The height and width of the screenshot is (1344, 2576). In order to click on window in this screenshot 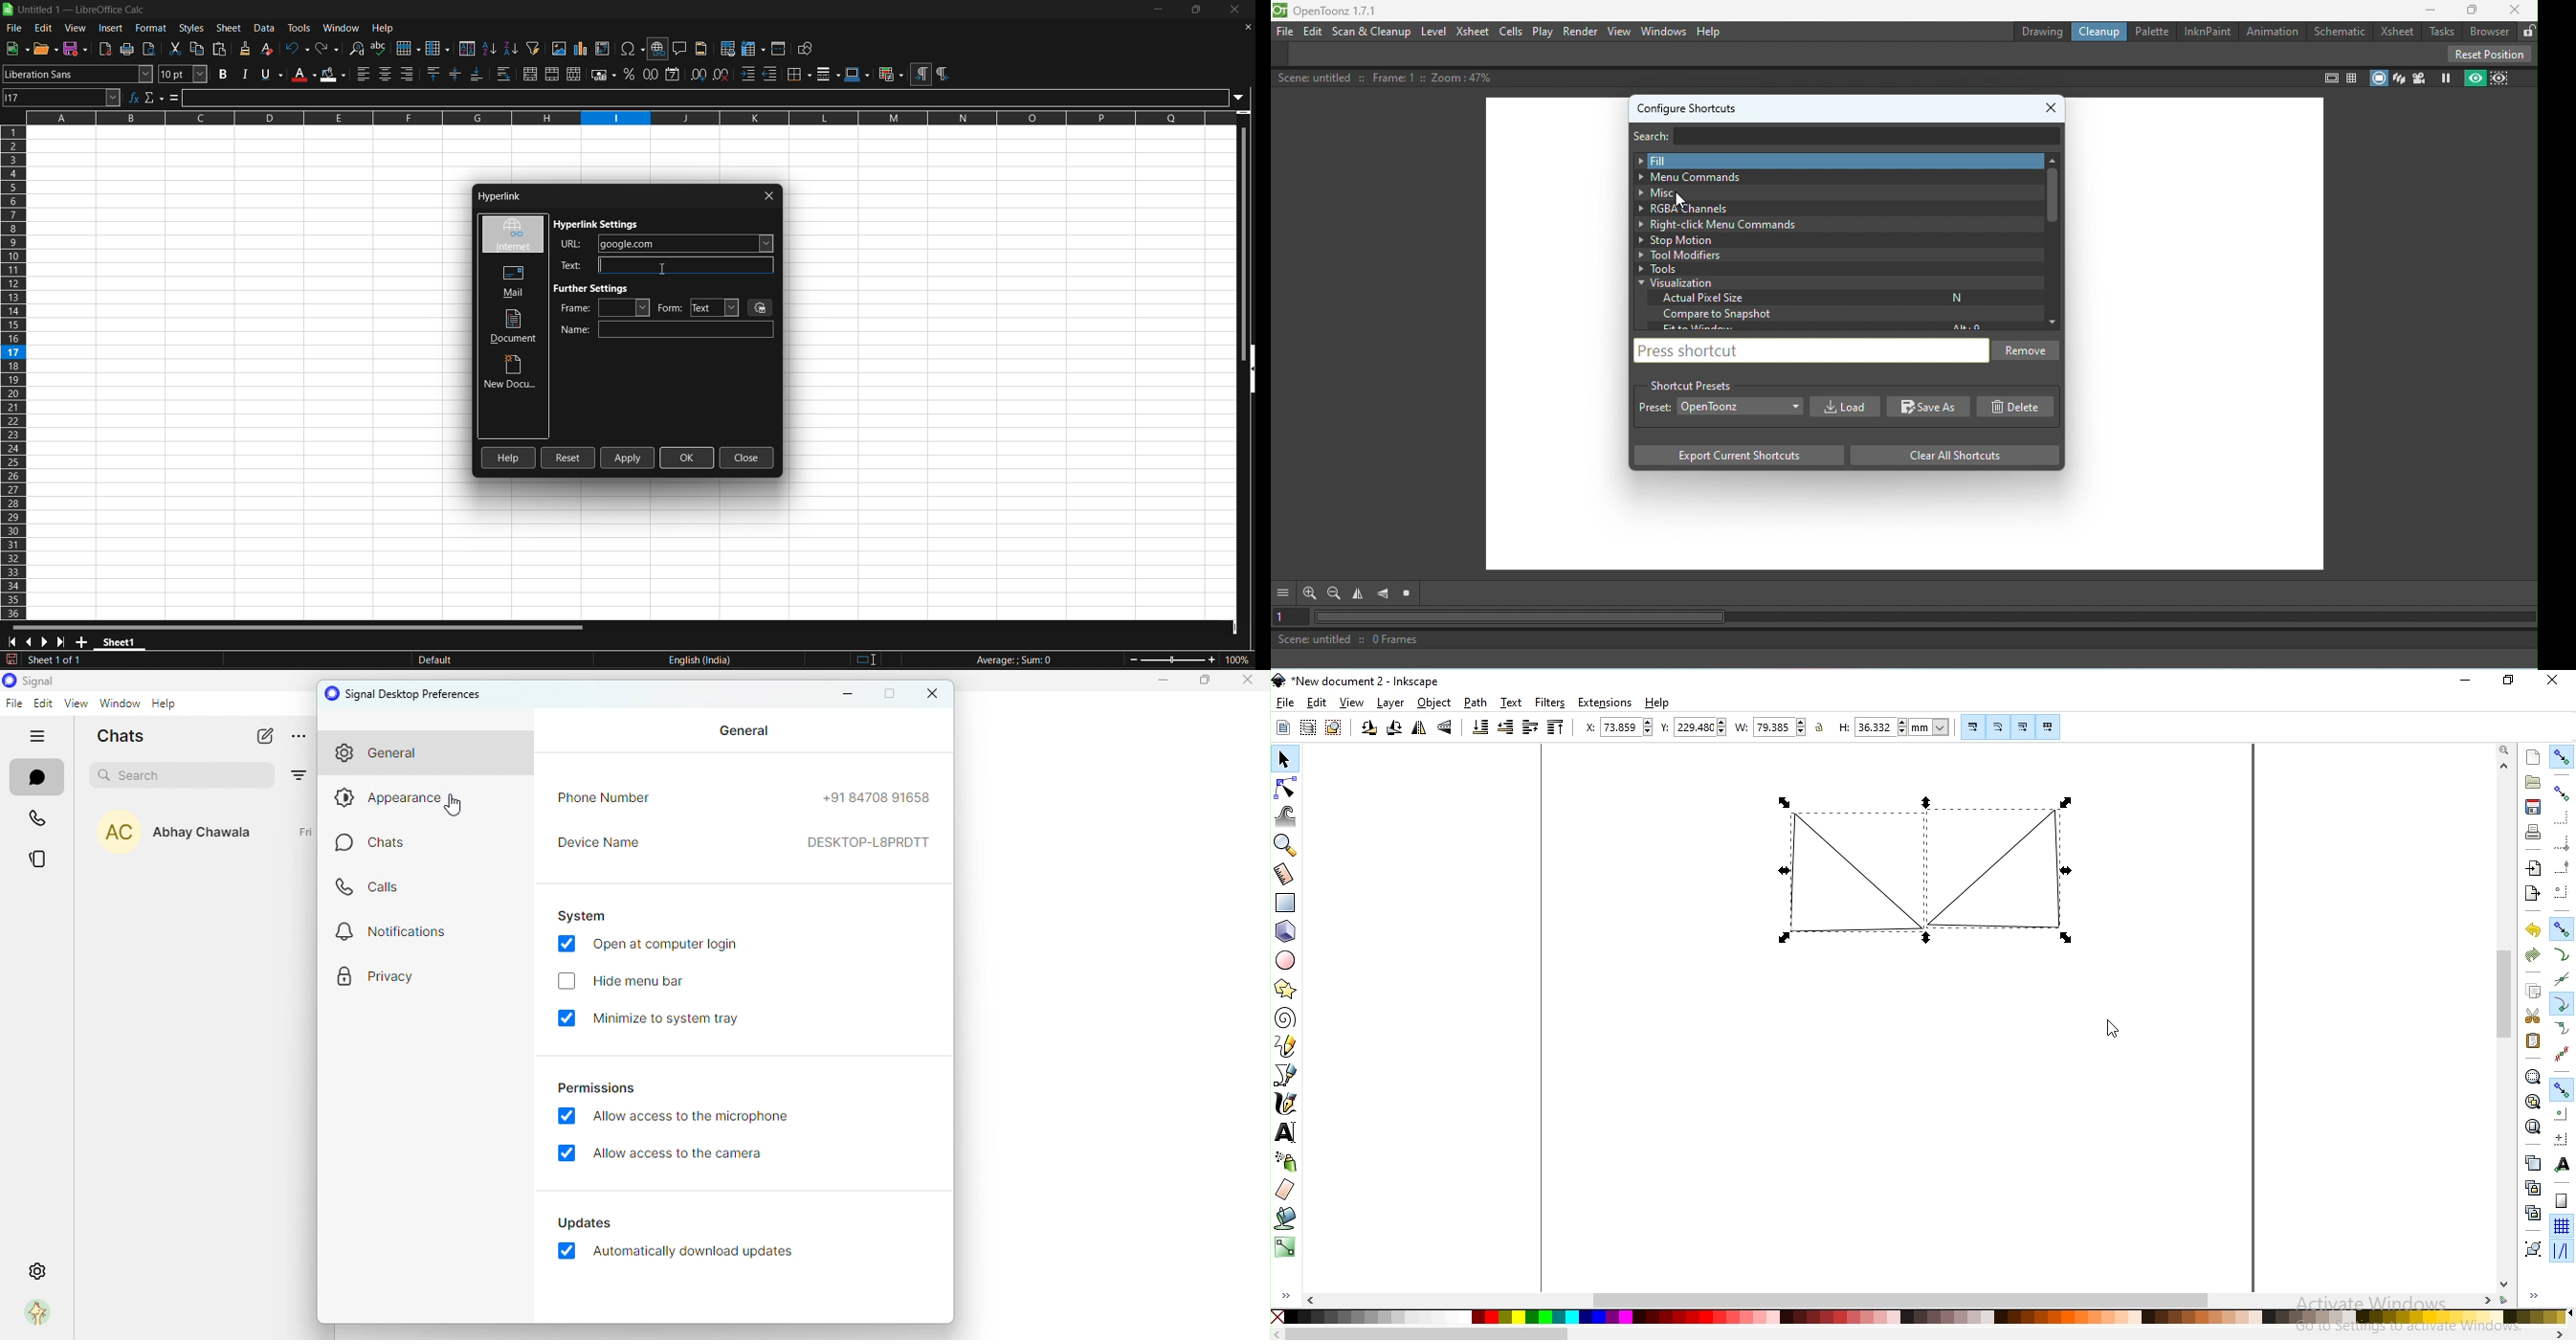, I will do `click(343, 26)`.